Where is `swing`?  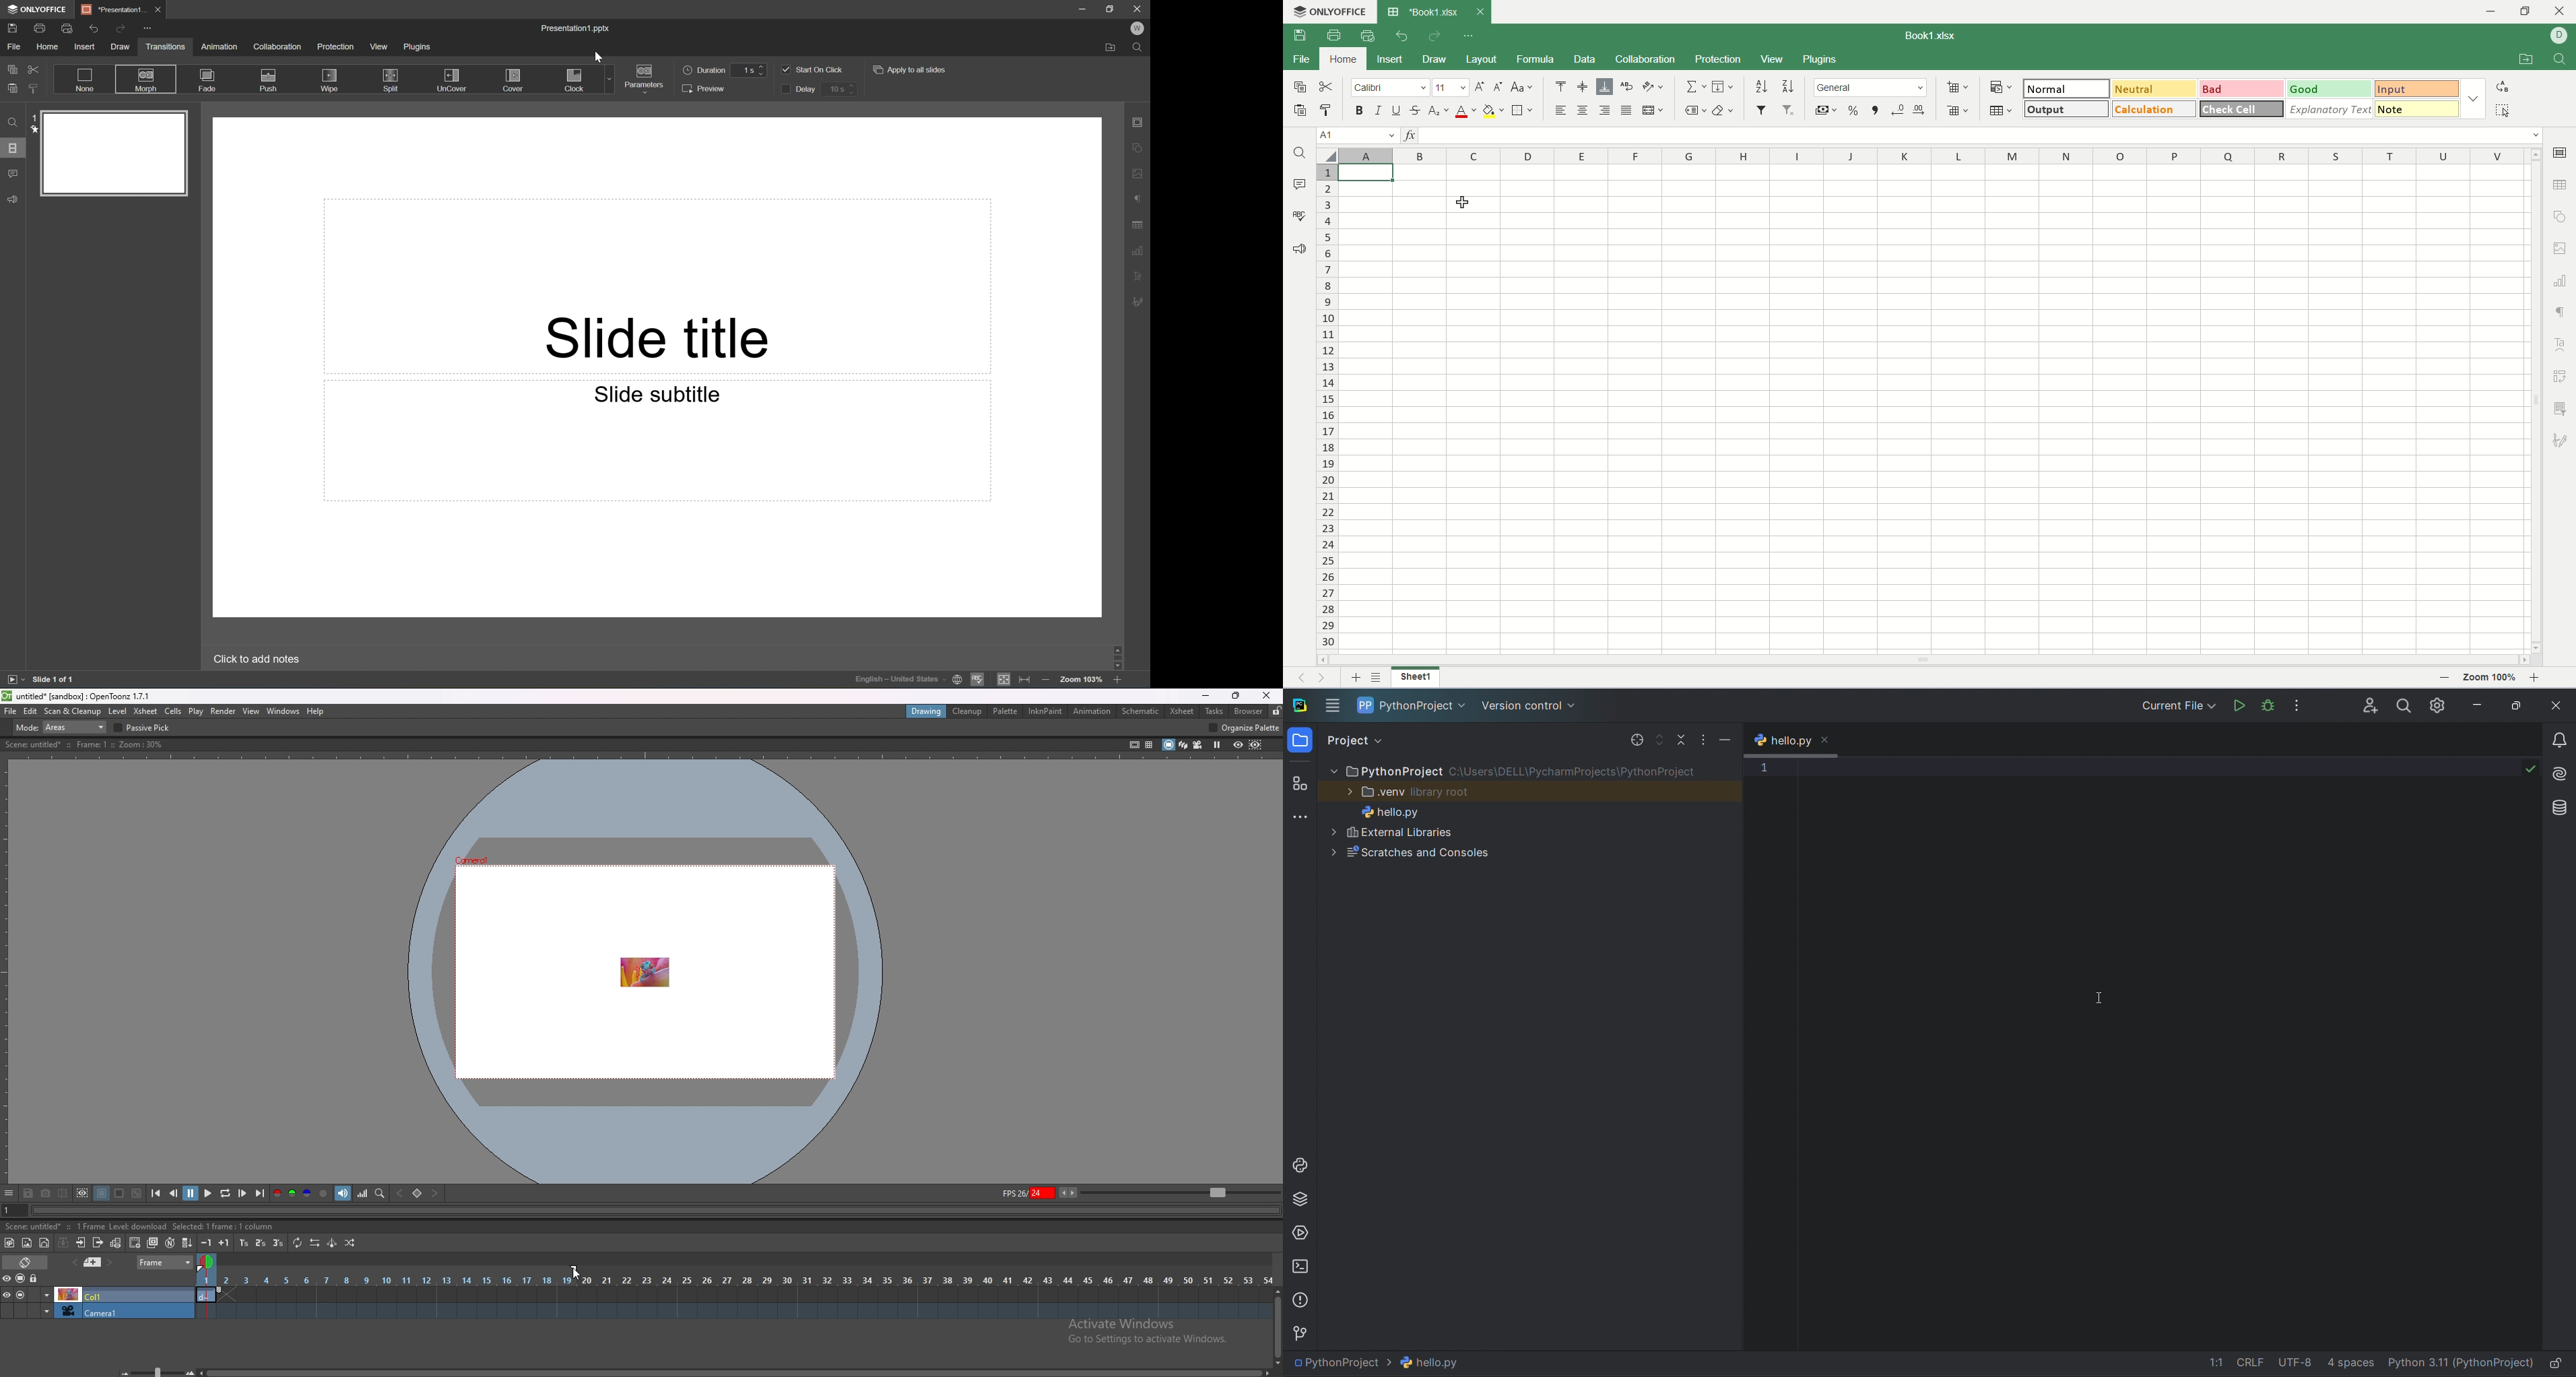 swing is located at coordinates (333, 1242).